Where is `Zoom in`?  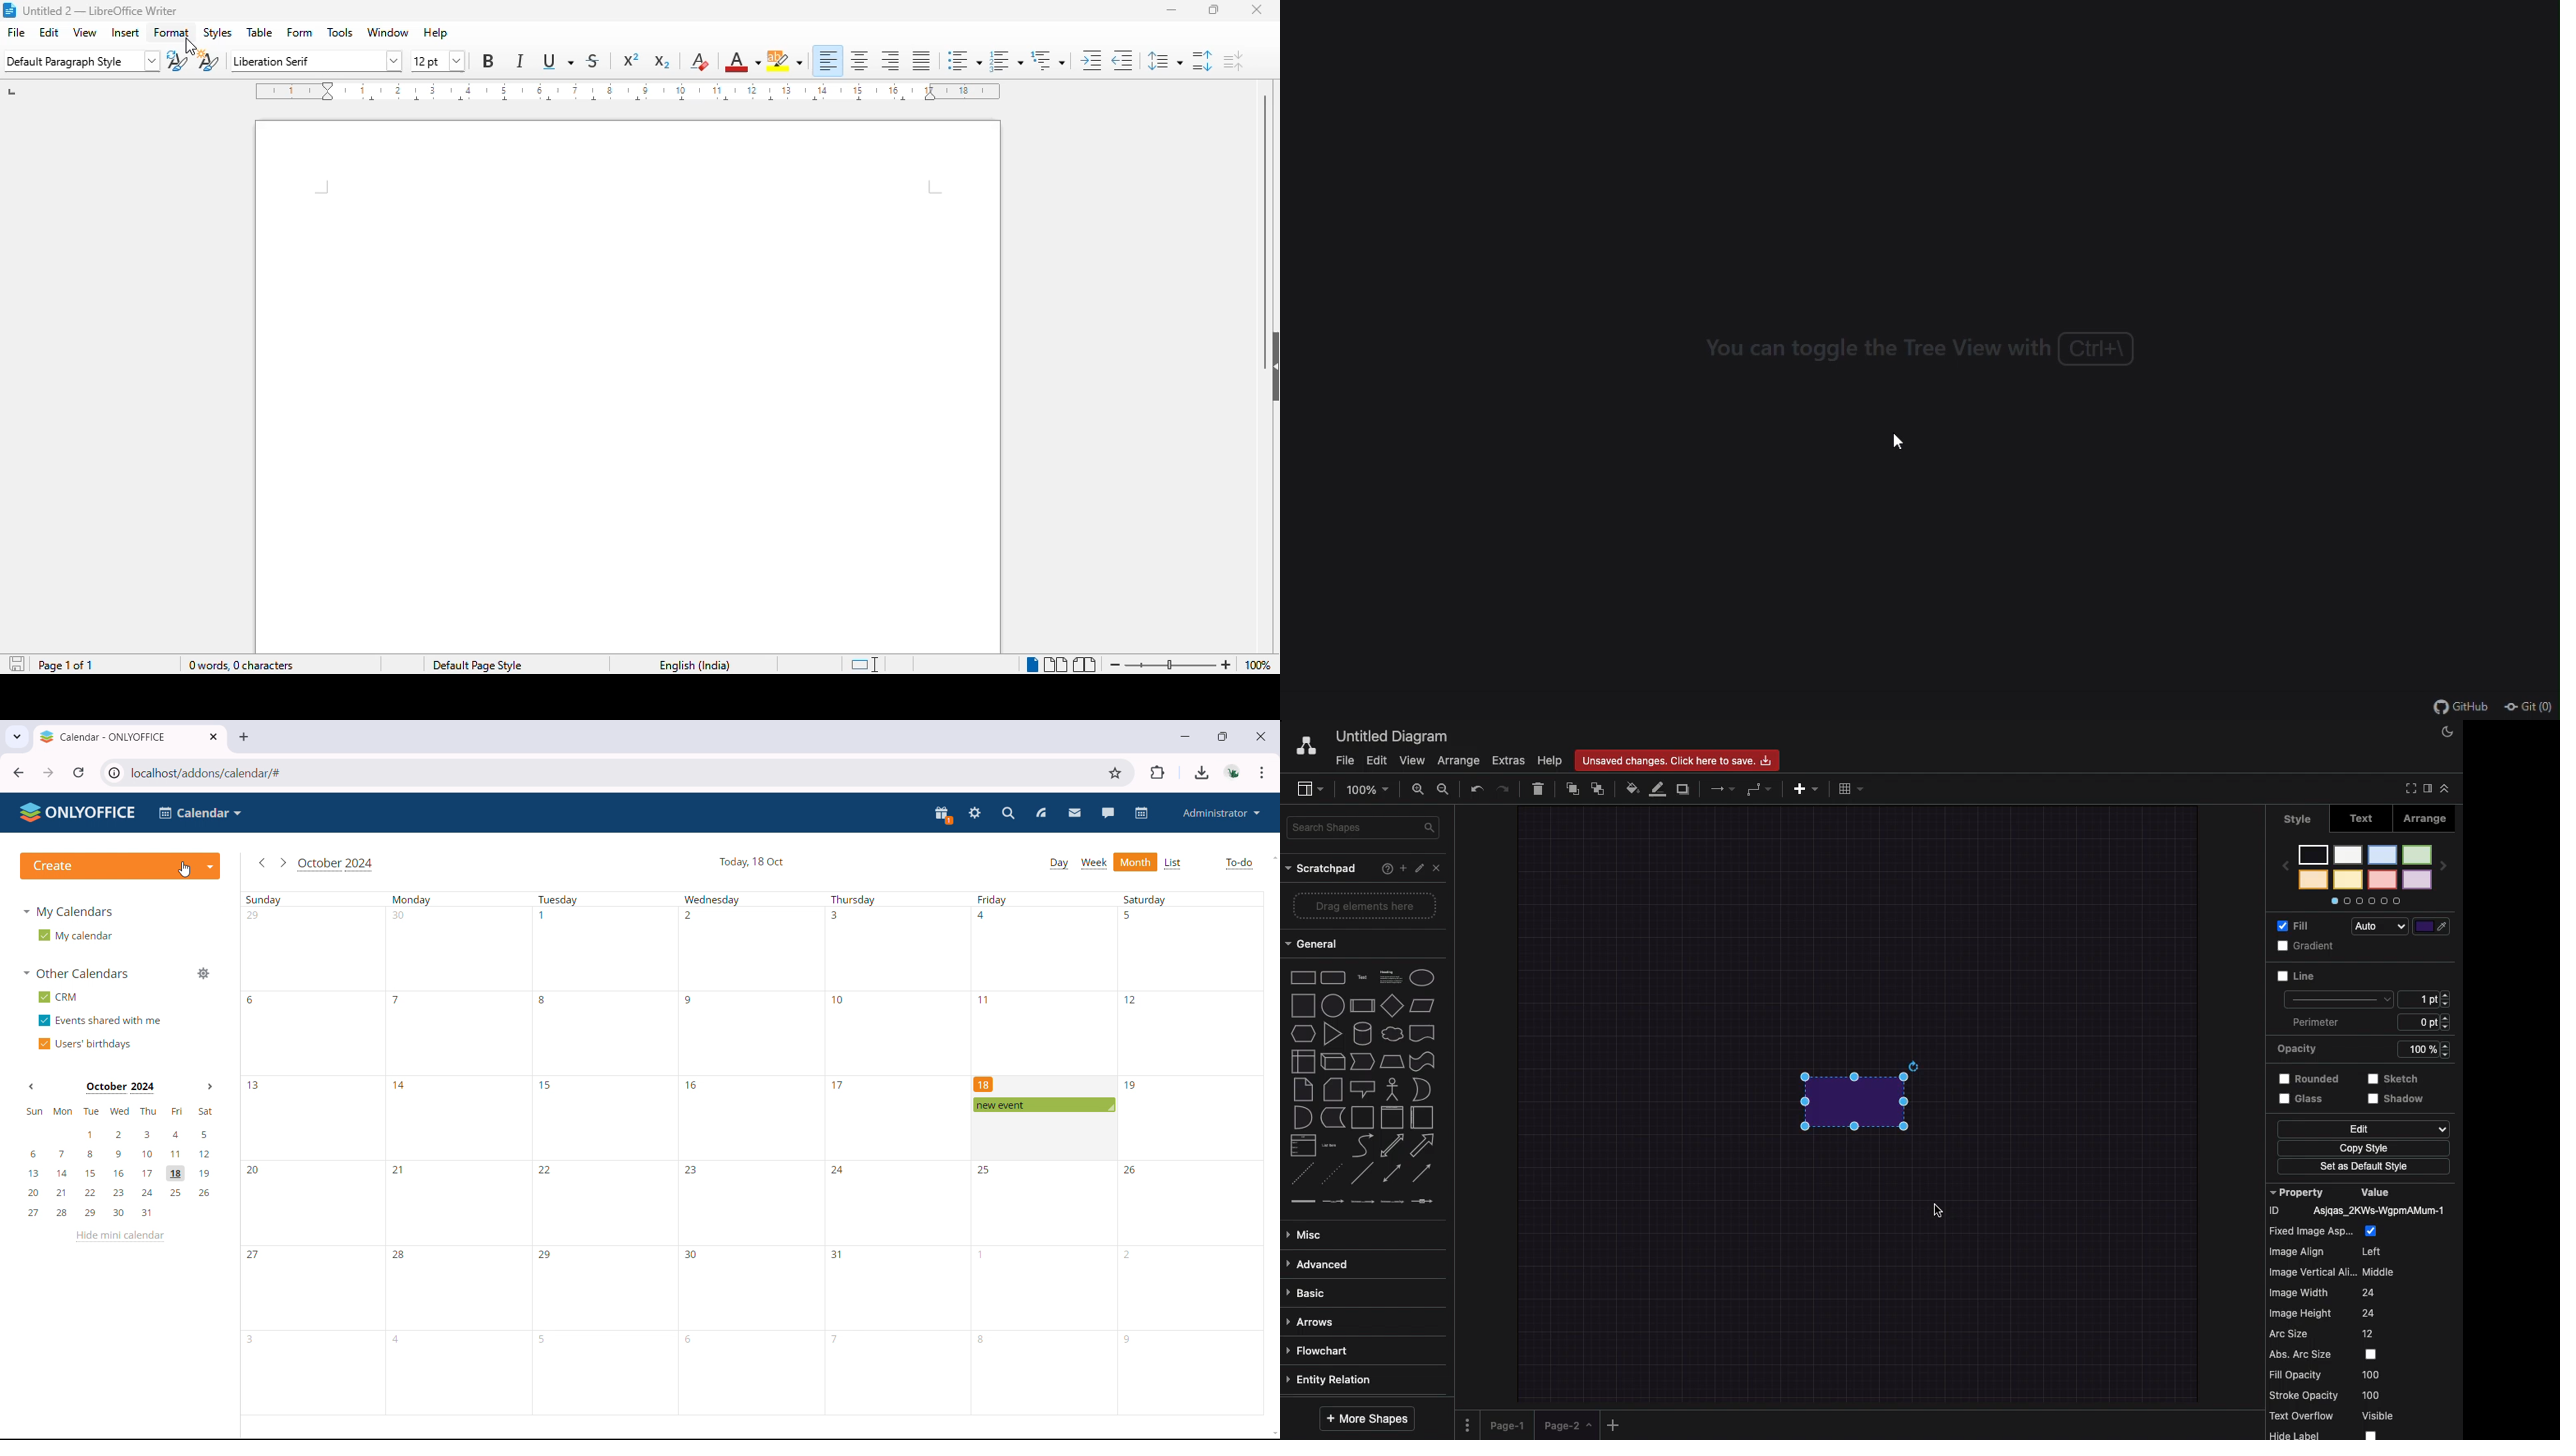 Zoom in is located at coordinates (1421, 792).